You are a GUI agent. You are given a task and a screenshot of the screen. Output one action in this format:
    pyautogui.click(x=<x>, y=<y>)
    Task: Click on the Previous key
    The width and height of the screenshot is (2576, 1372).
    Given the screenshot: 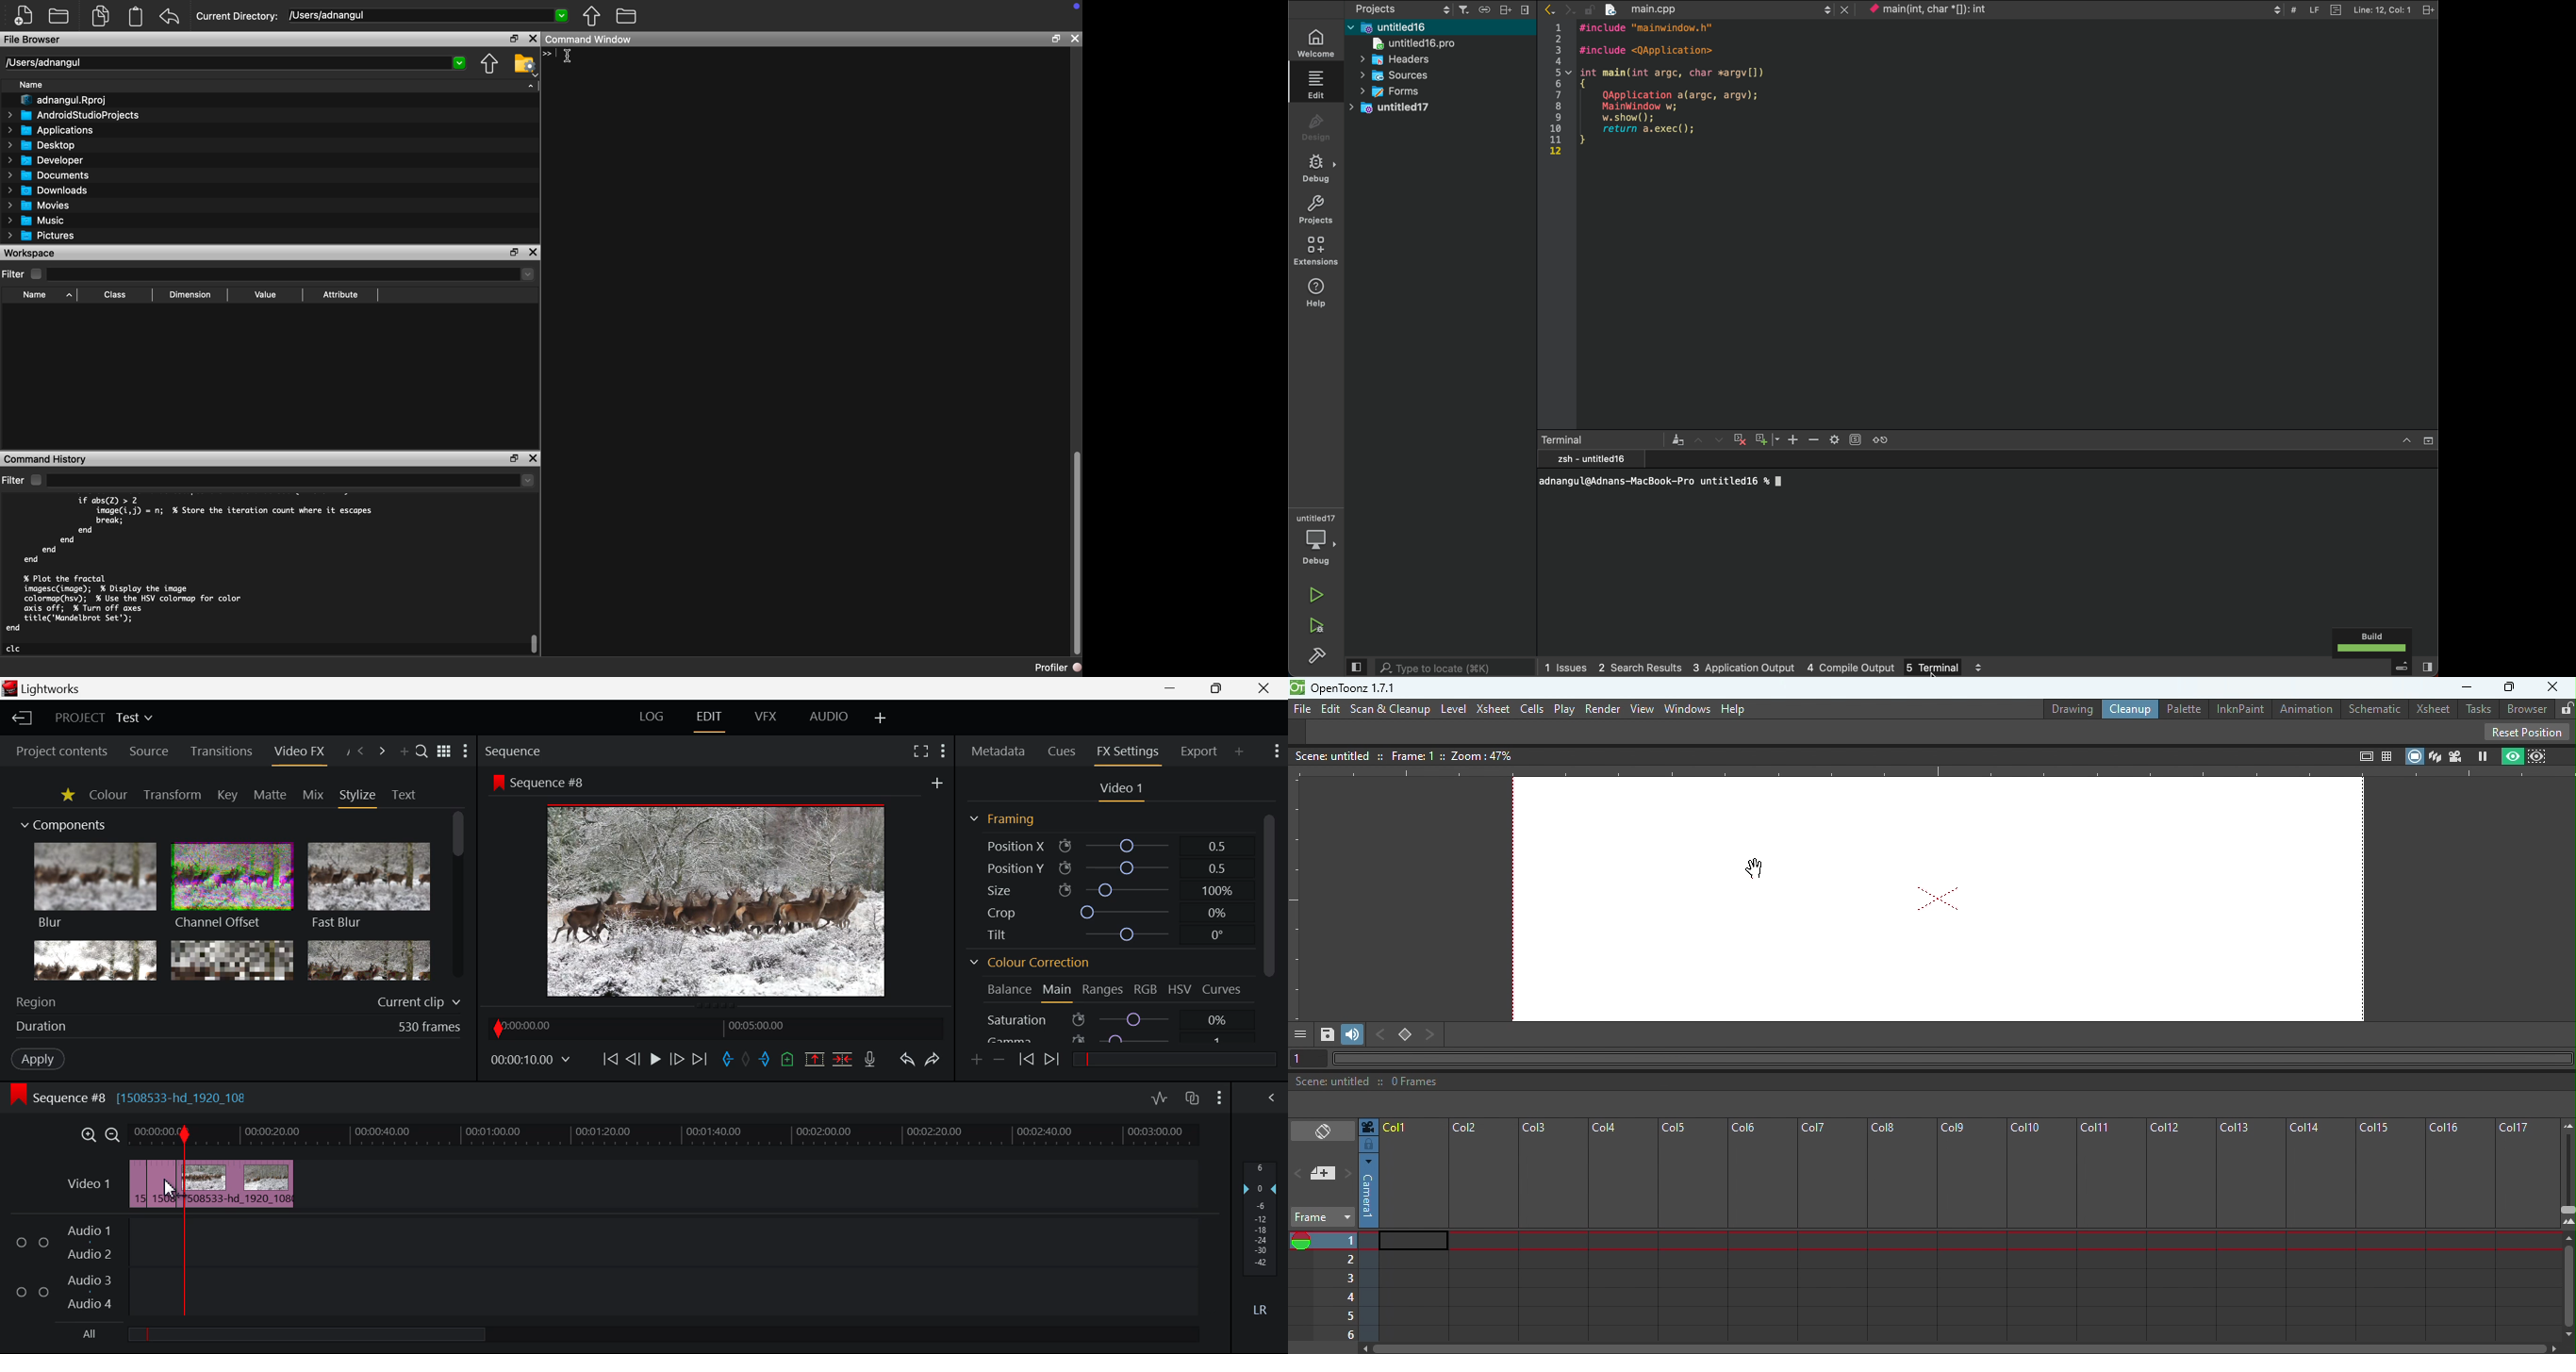 What is the action you would take?
    pyautogui.click(x=1379, y=1032)
    